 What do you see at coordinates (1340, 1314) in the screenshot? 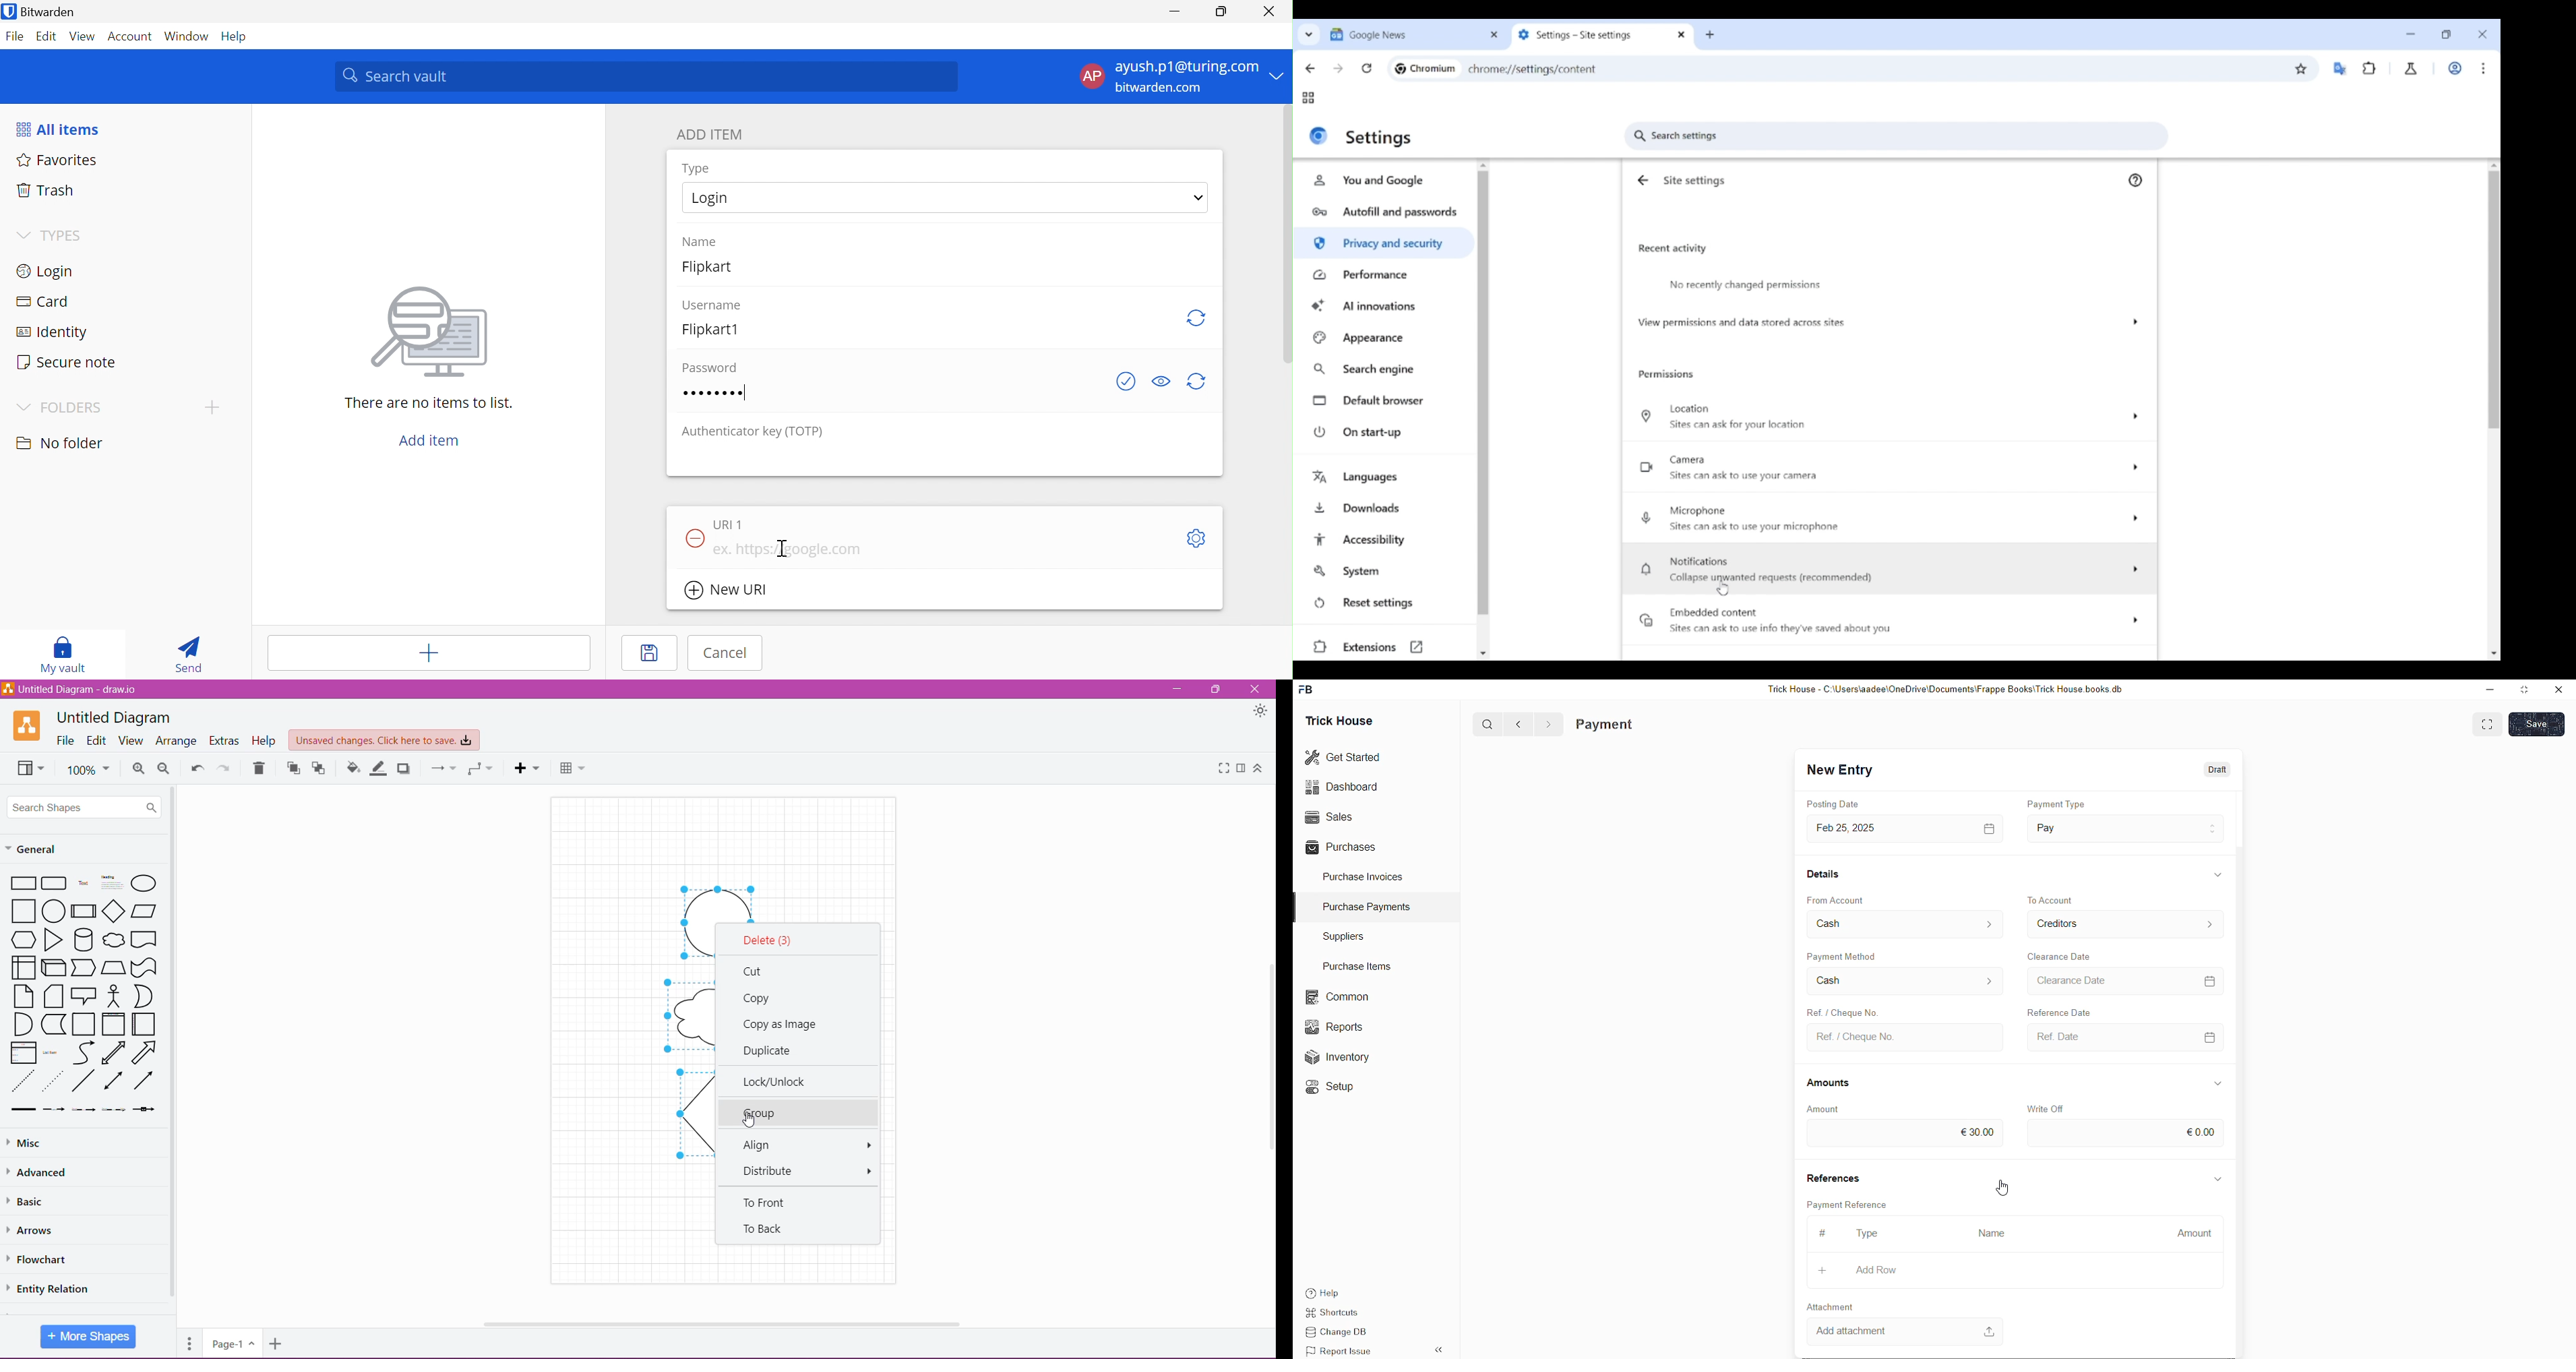
I see `Shortcuts` at bounding box center [1340, 1314].